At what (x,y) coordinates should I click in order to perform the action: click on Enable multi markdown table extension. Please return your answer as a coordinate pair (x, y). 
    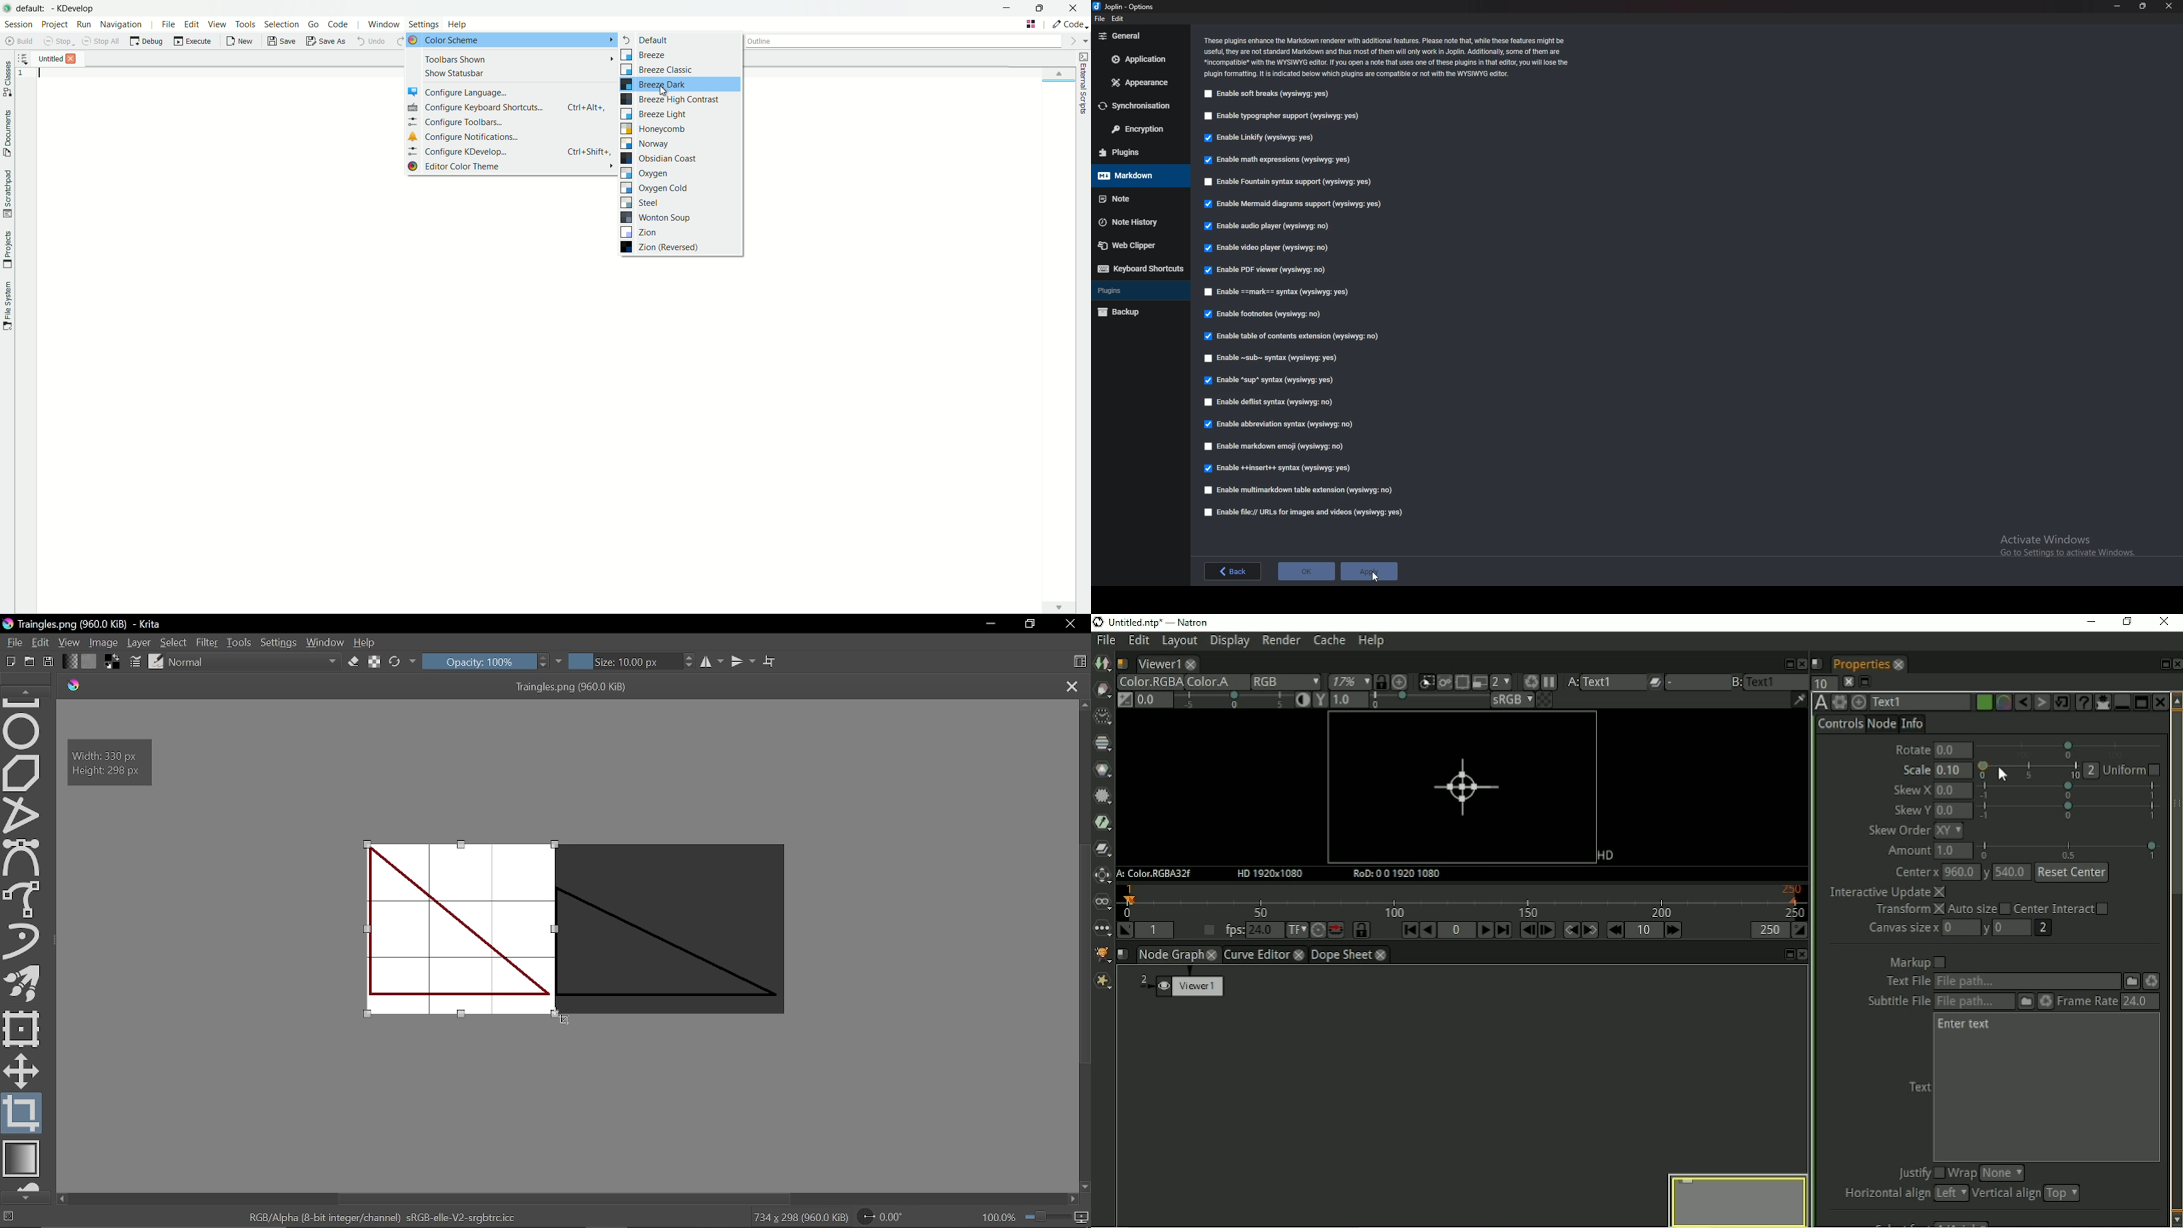
    Looking at the image, I should click on (1303, 490).